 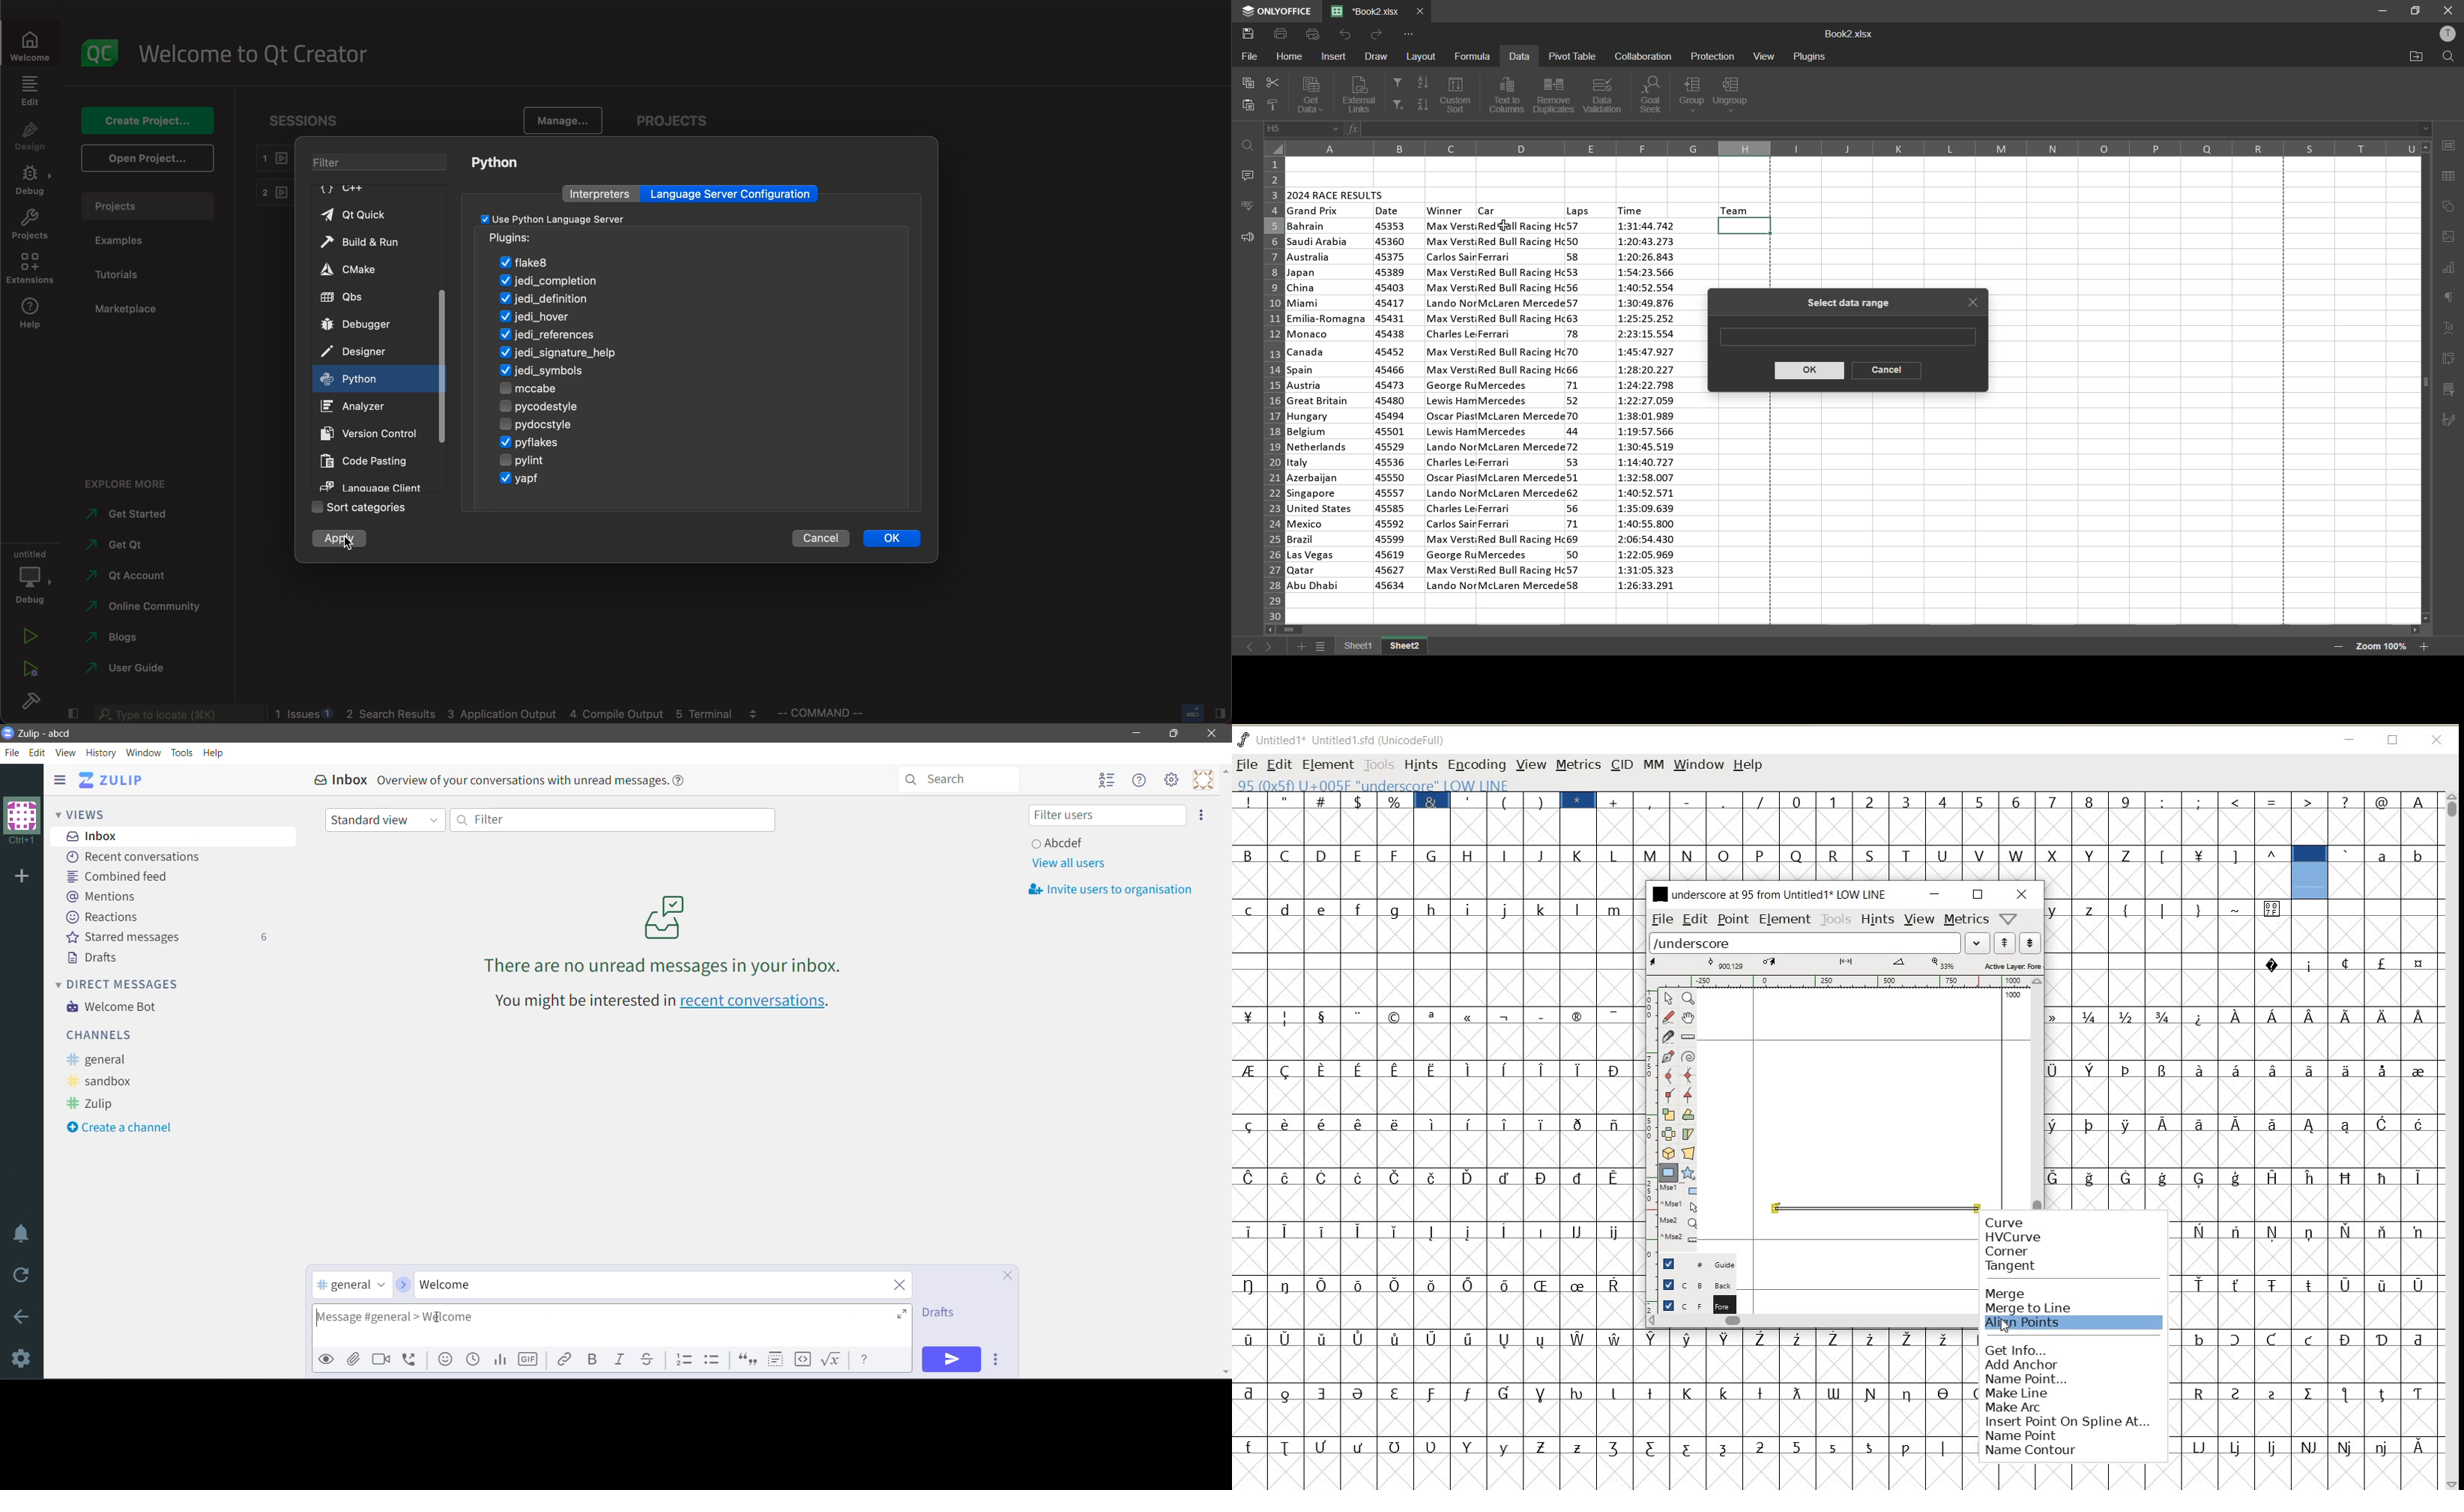 I want to click on show previous word list, so click(x=2005, y=943).